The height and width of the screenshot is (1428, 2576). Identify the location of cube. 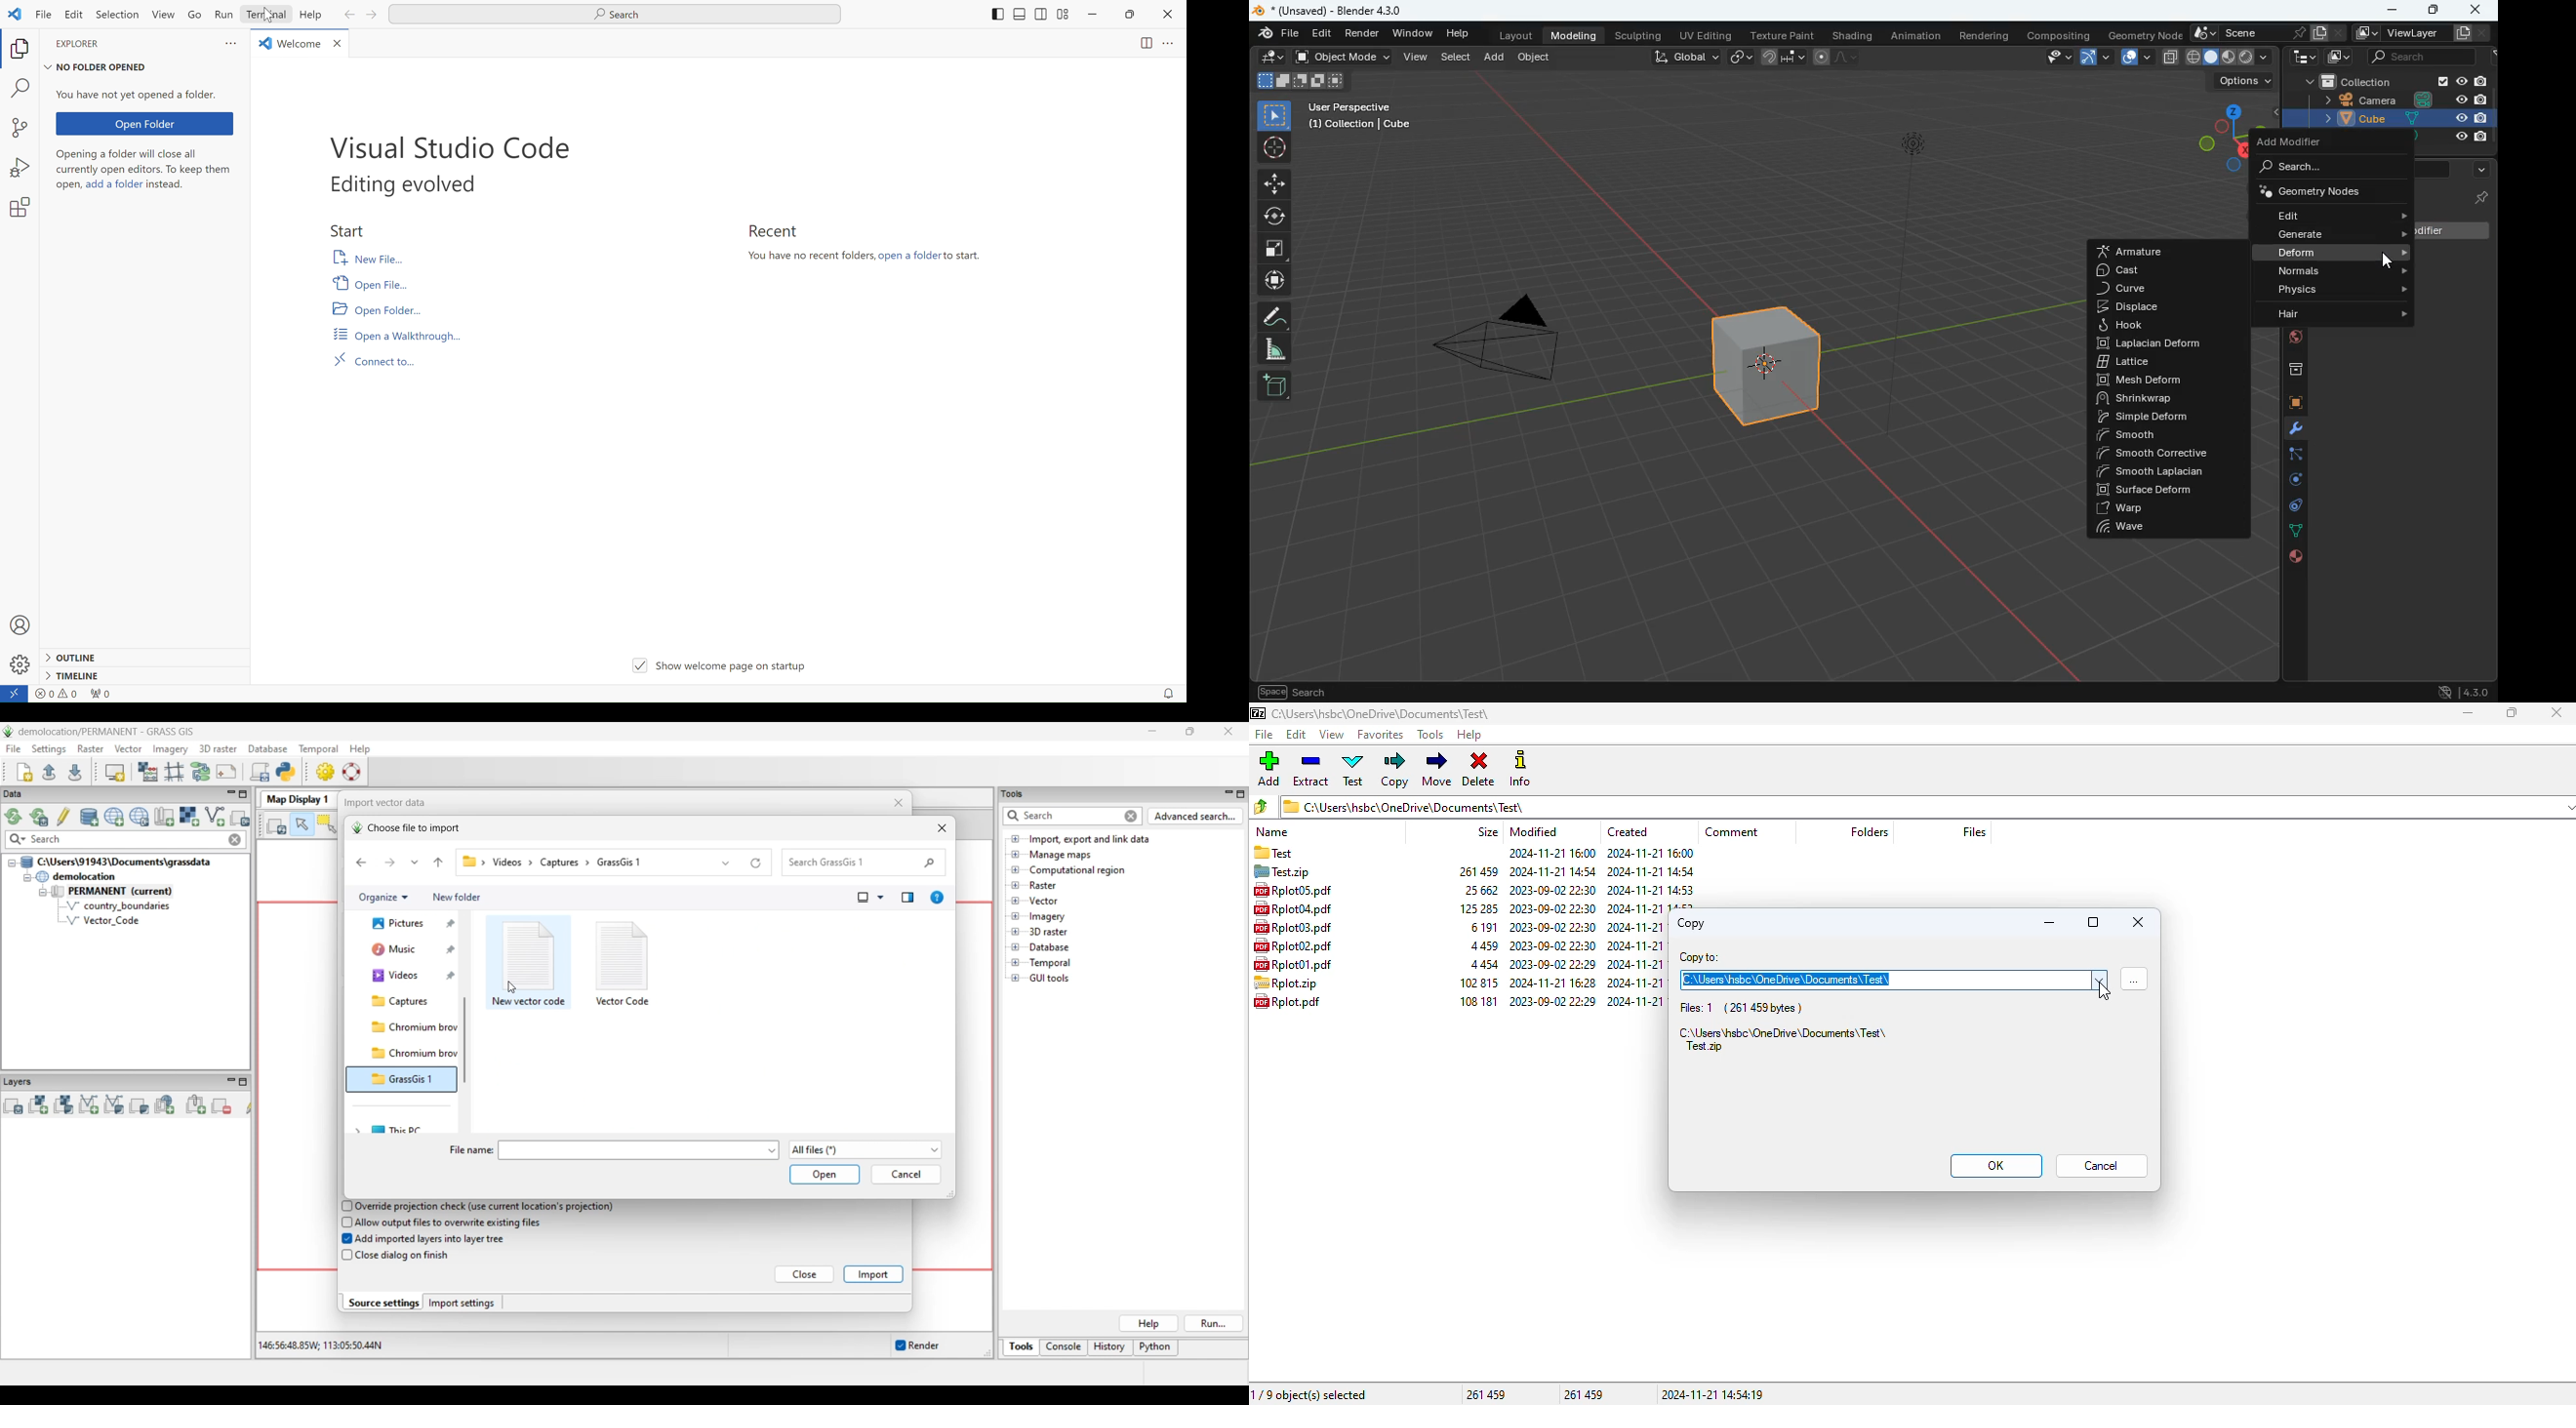
(2288, 403).